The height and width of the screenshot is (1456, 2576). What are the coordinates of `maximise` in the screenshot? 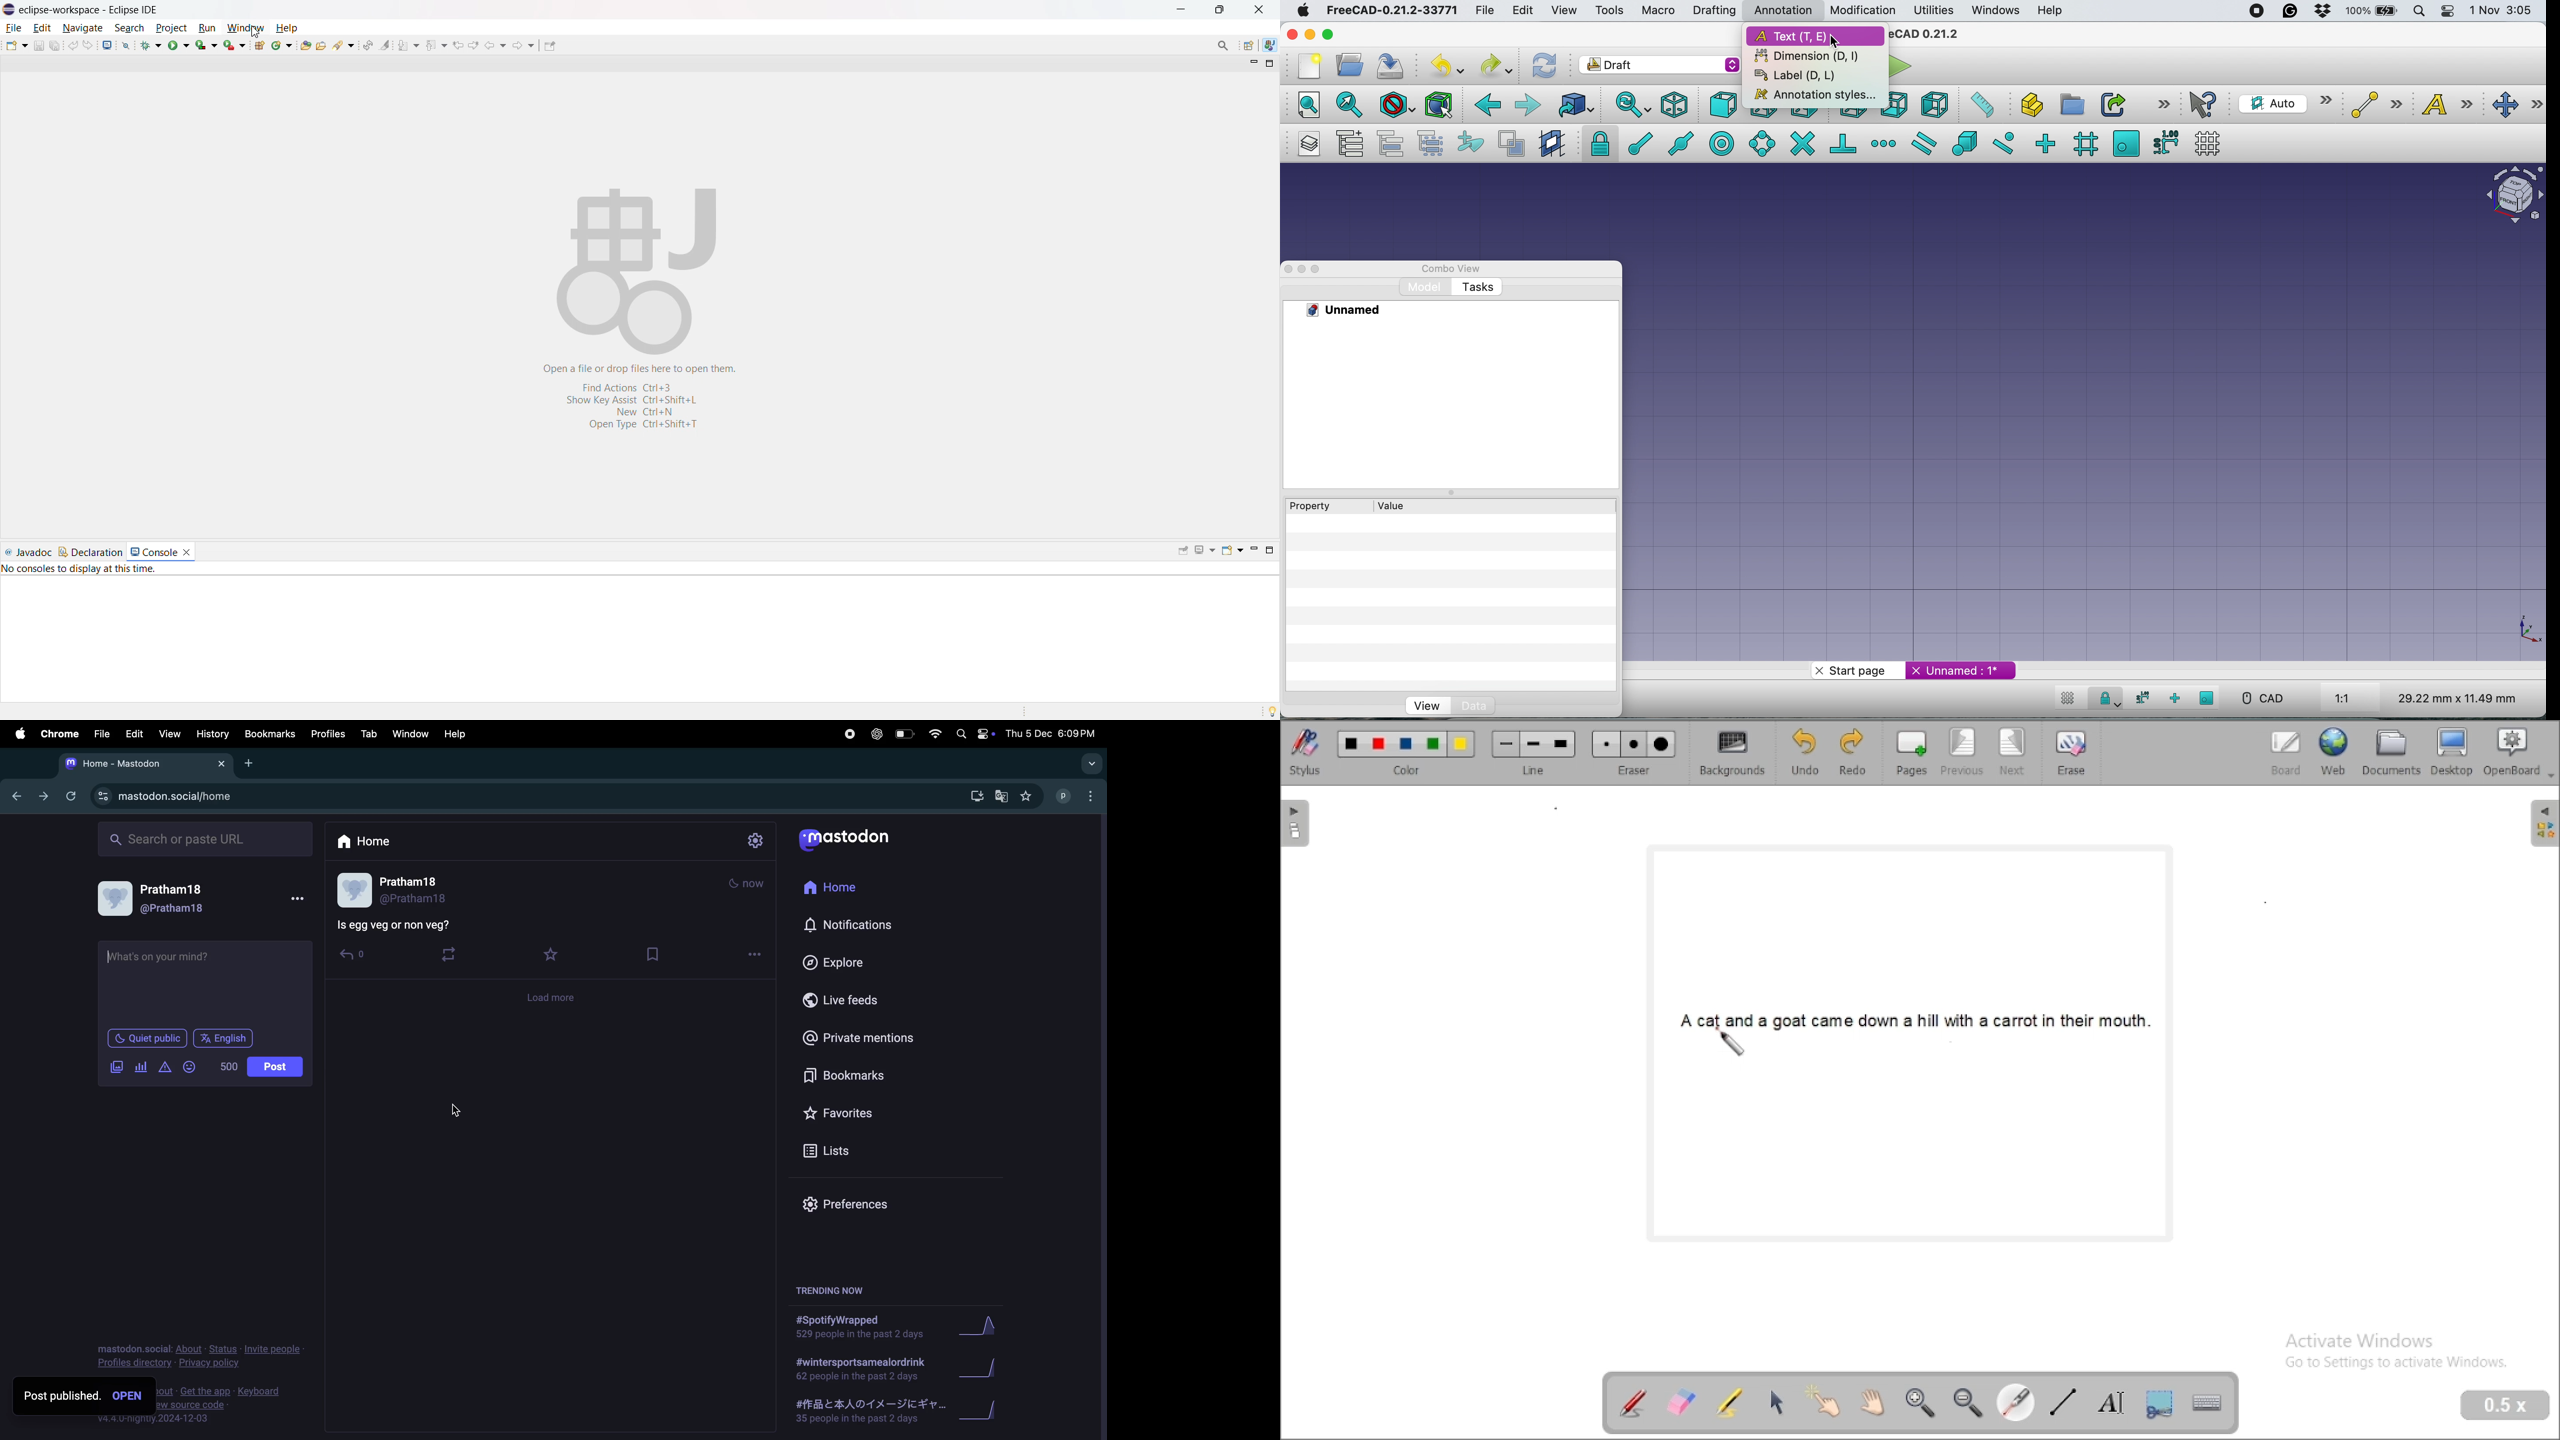 It's located at (1319, 268).